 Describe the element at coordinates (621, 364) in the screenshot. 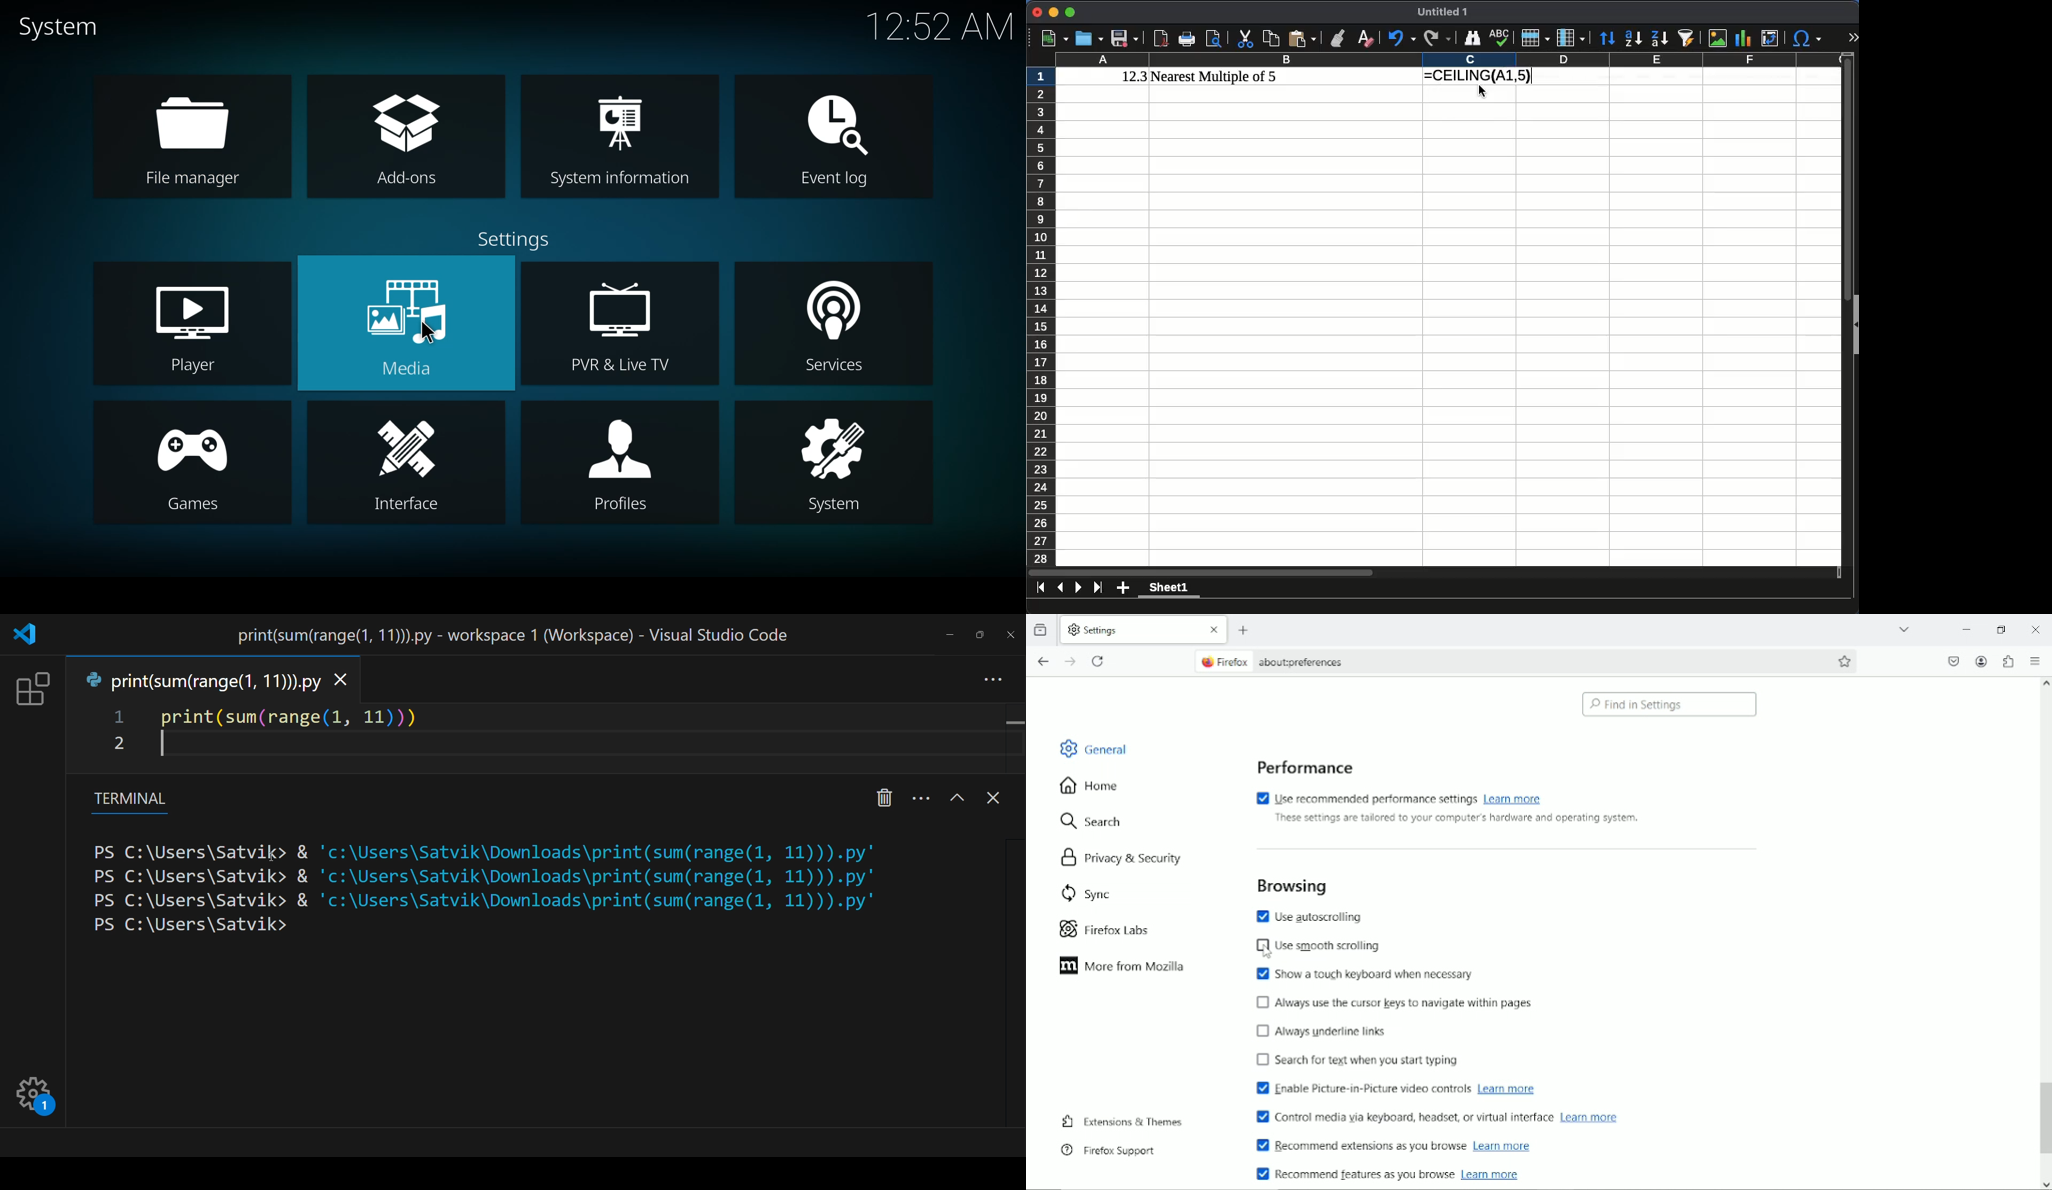

I see `PVR & Live TV` at that location.